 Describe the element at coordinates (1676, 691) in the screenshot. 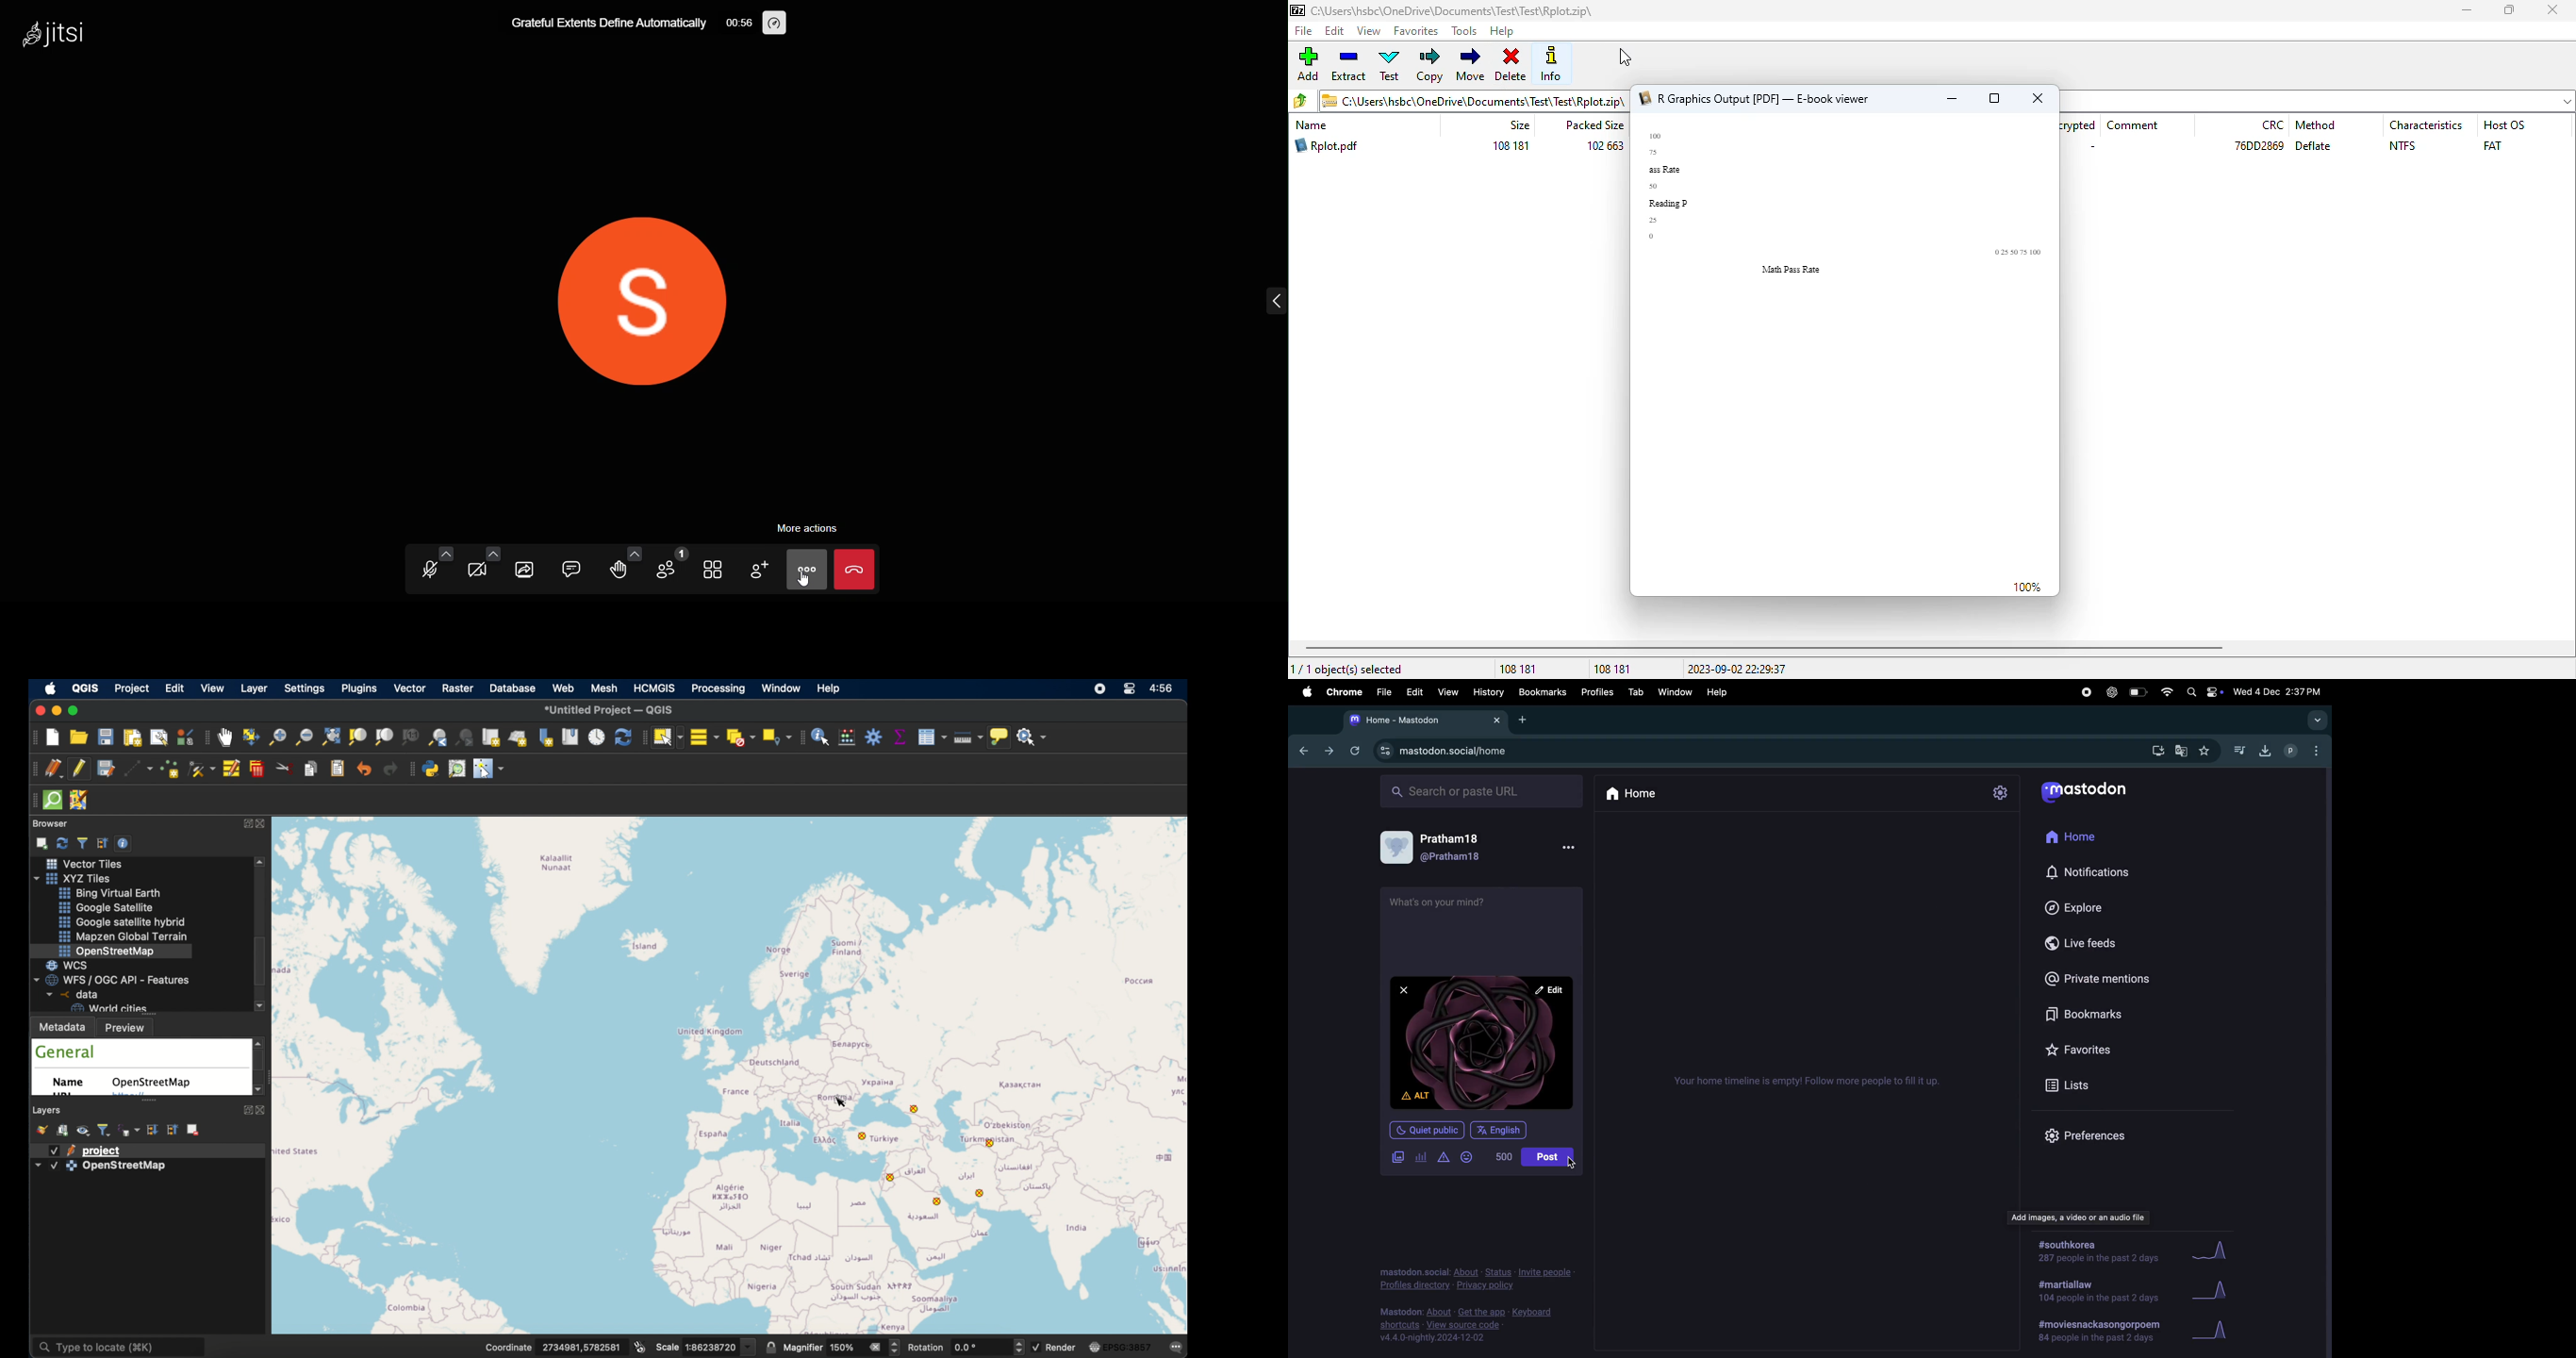

I see `window` at that location.